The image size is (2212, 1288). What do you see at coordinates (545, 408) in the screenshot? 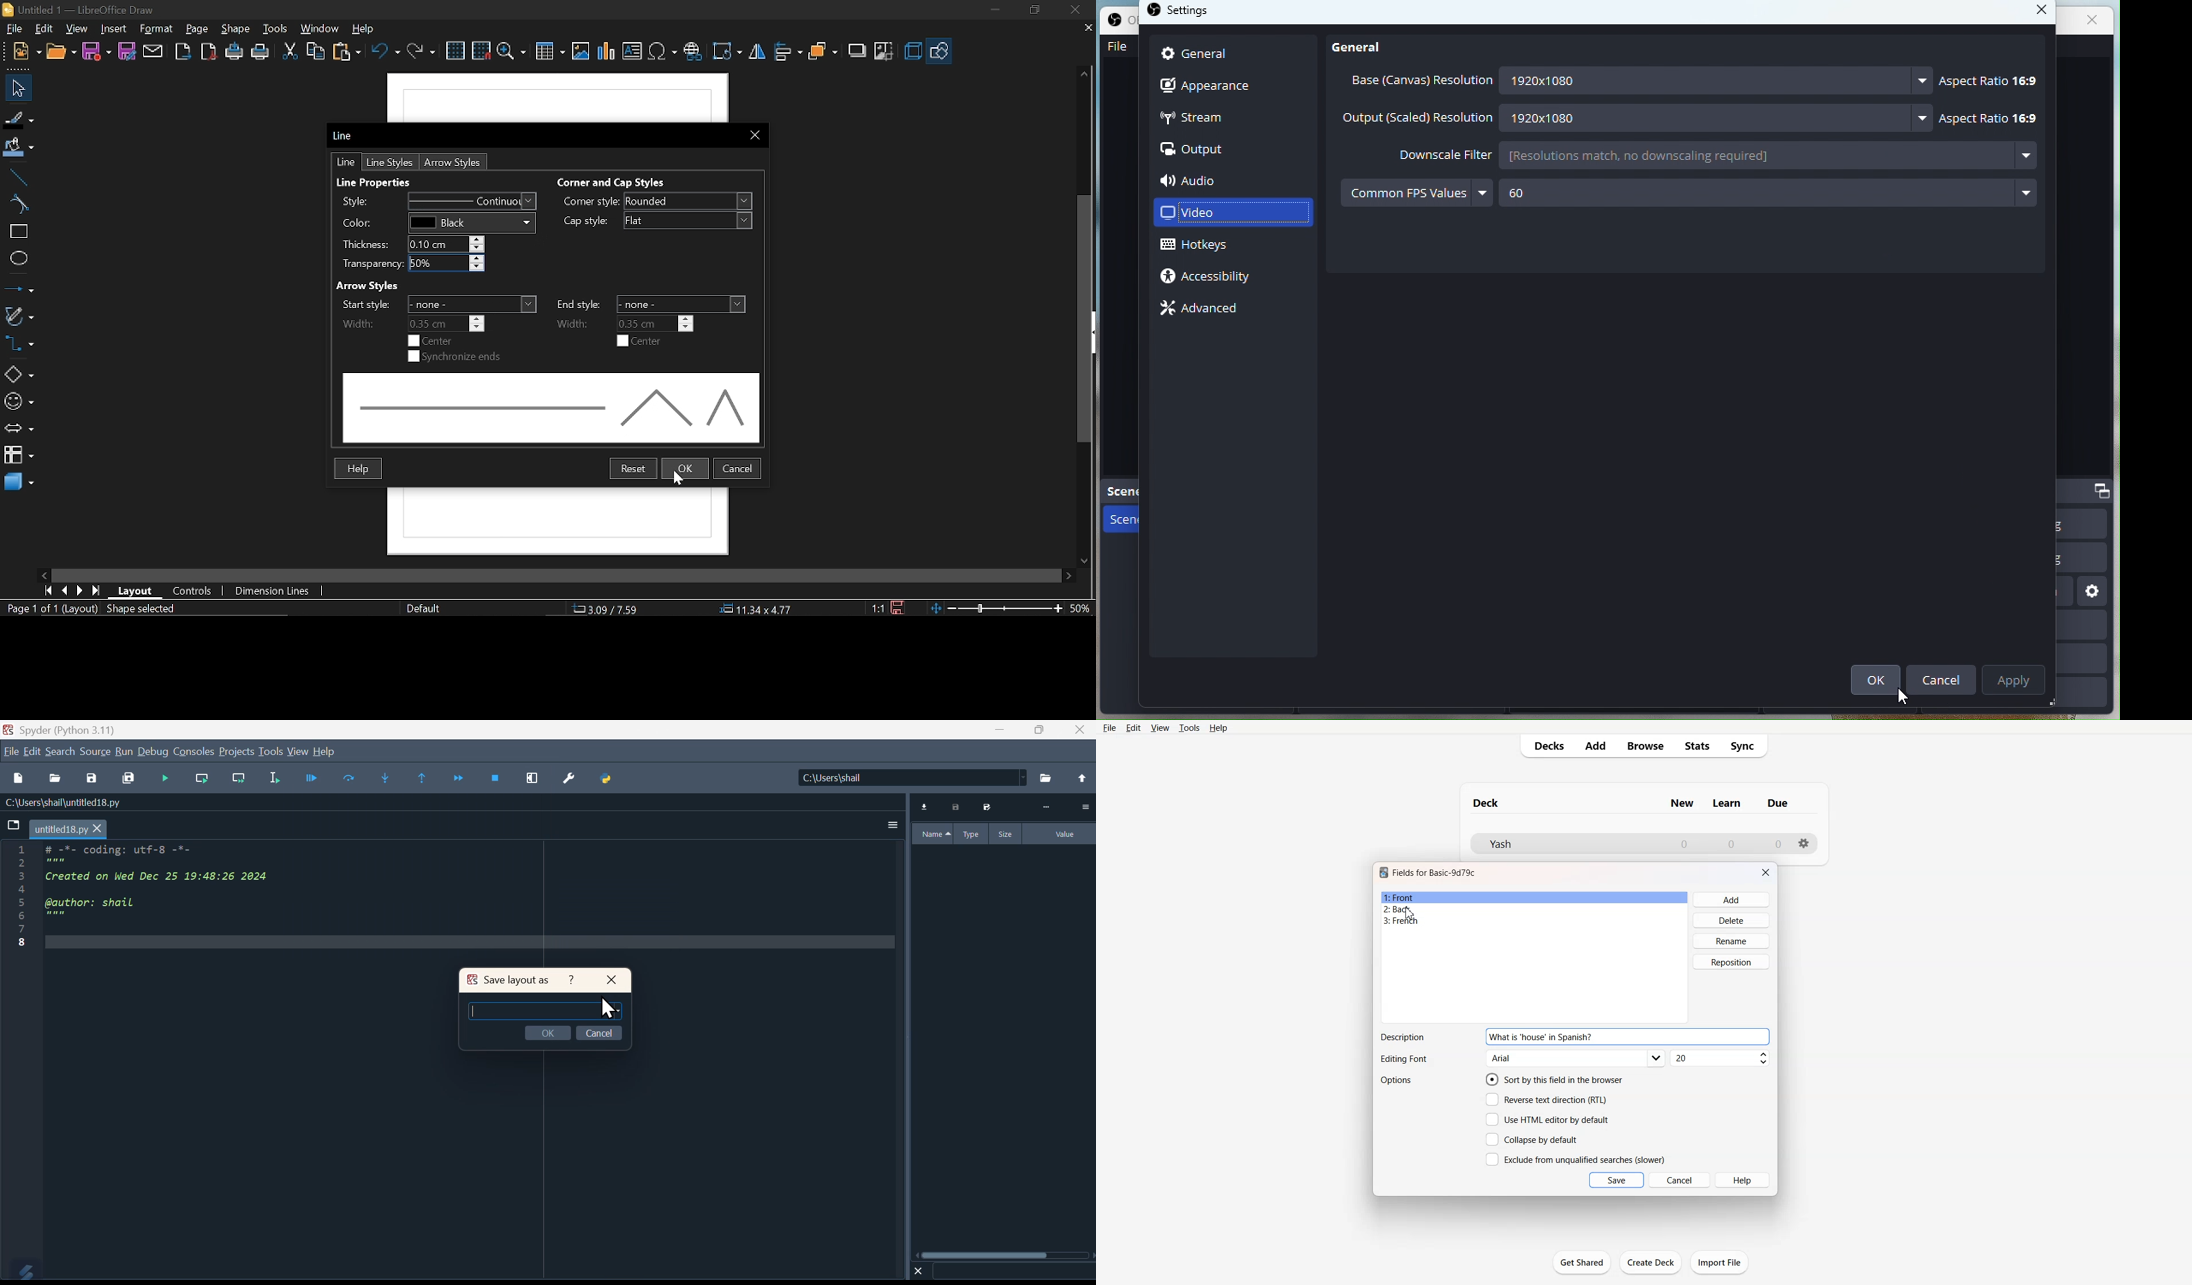
I see `Line style preview` at bounding box center [545, 408].